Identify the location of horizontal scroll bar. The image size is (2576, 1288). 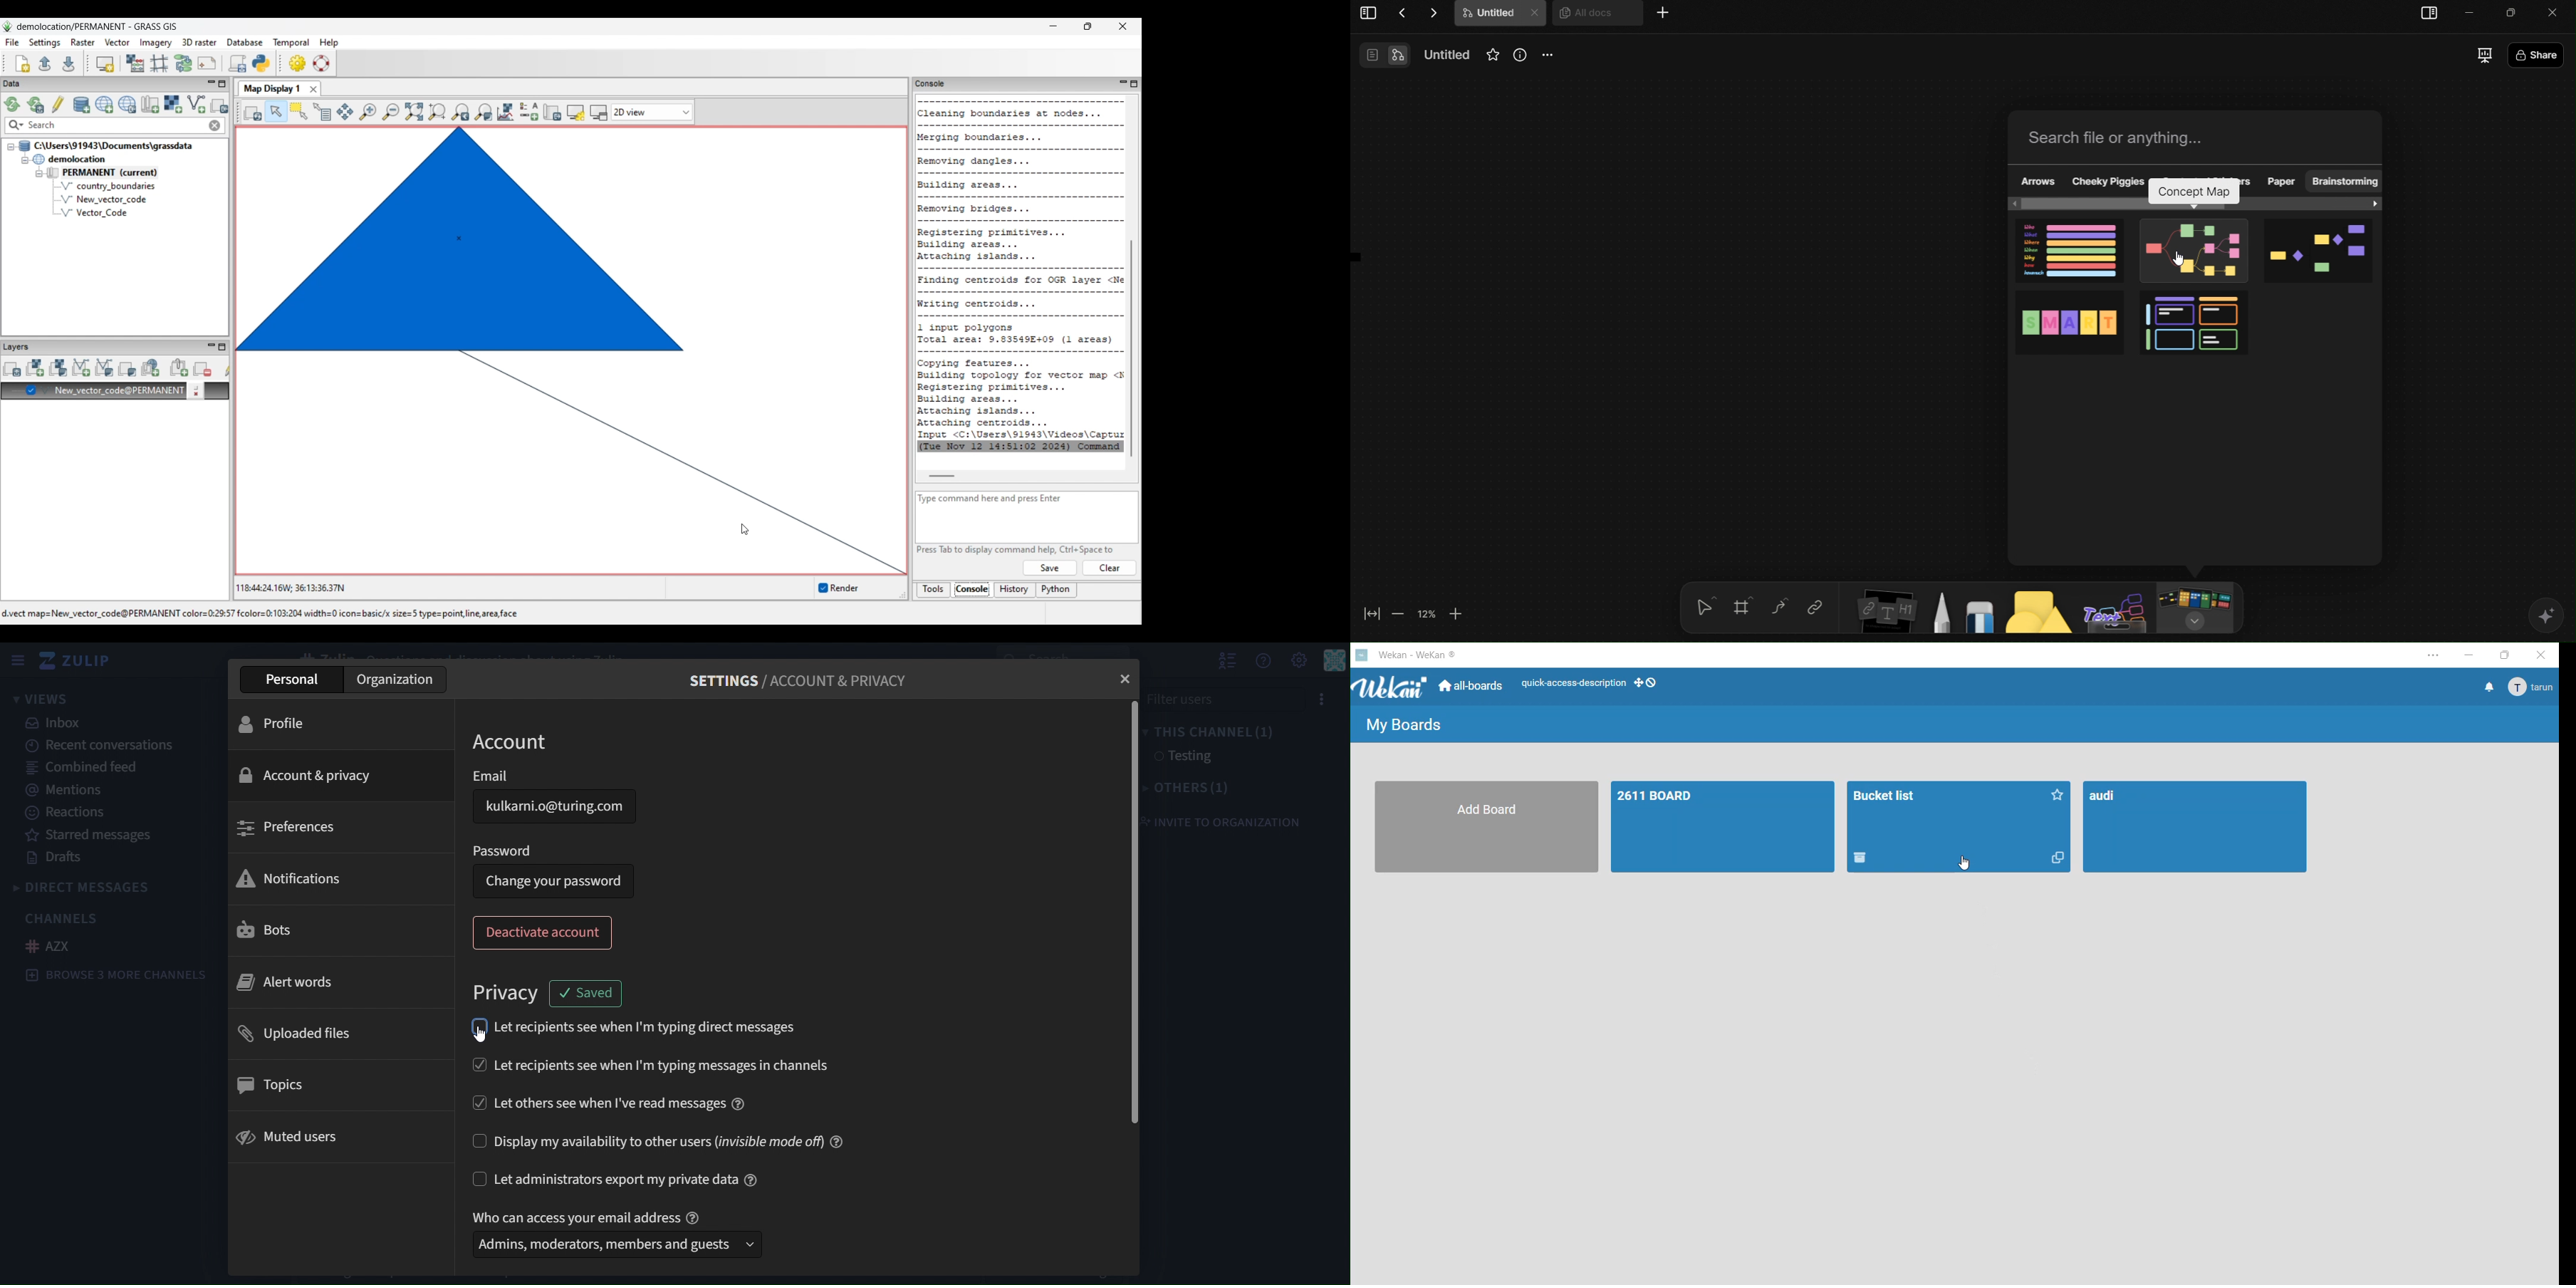
(1130, 917).